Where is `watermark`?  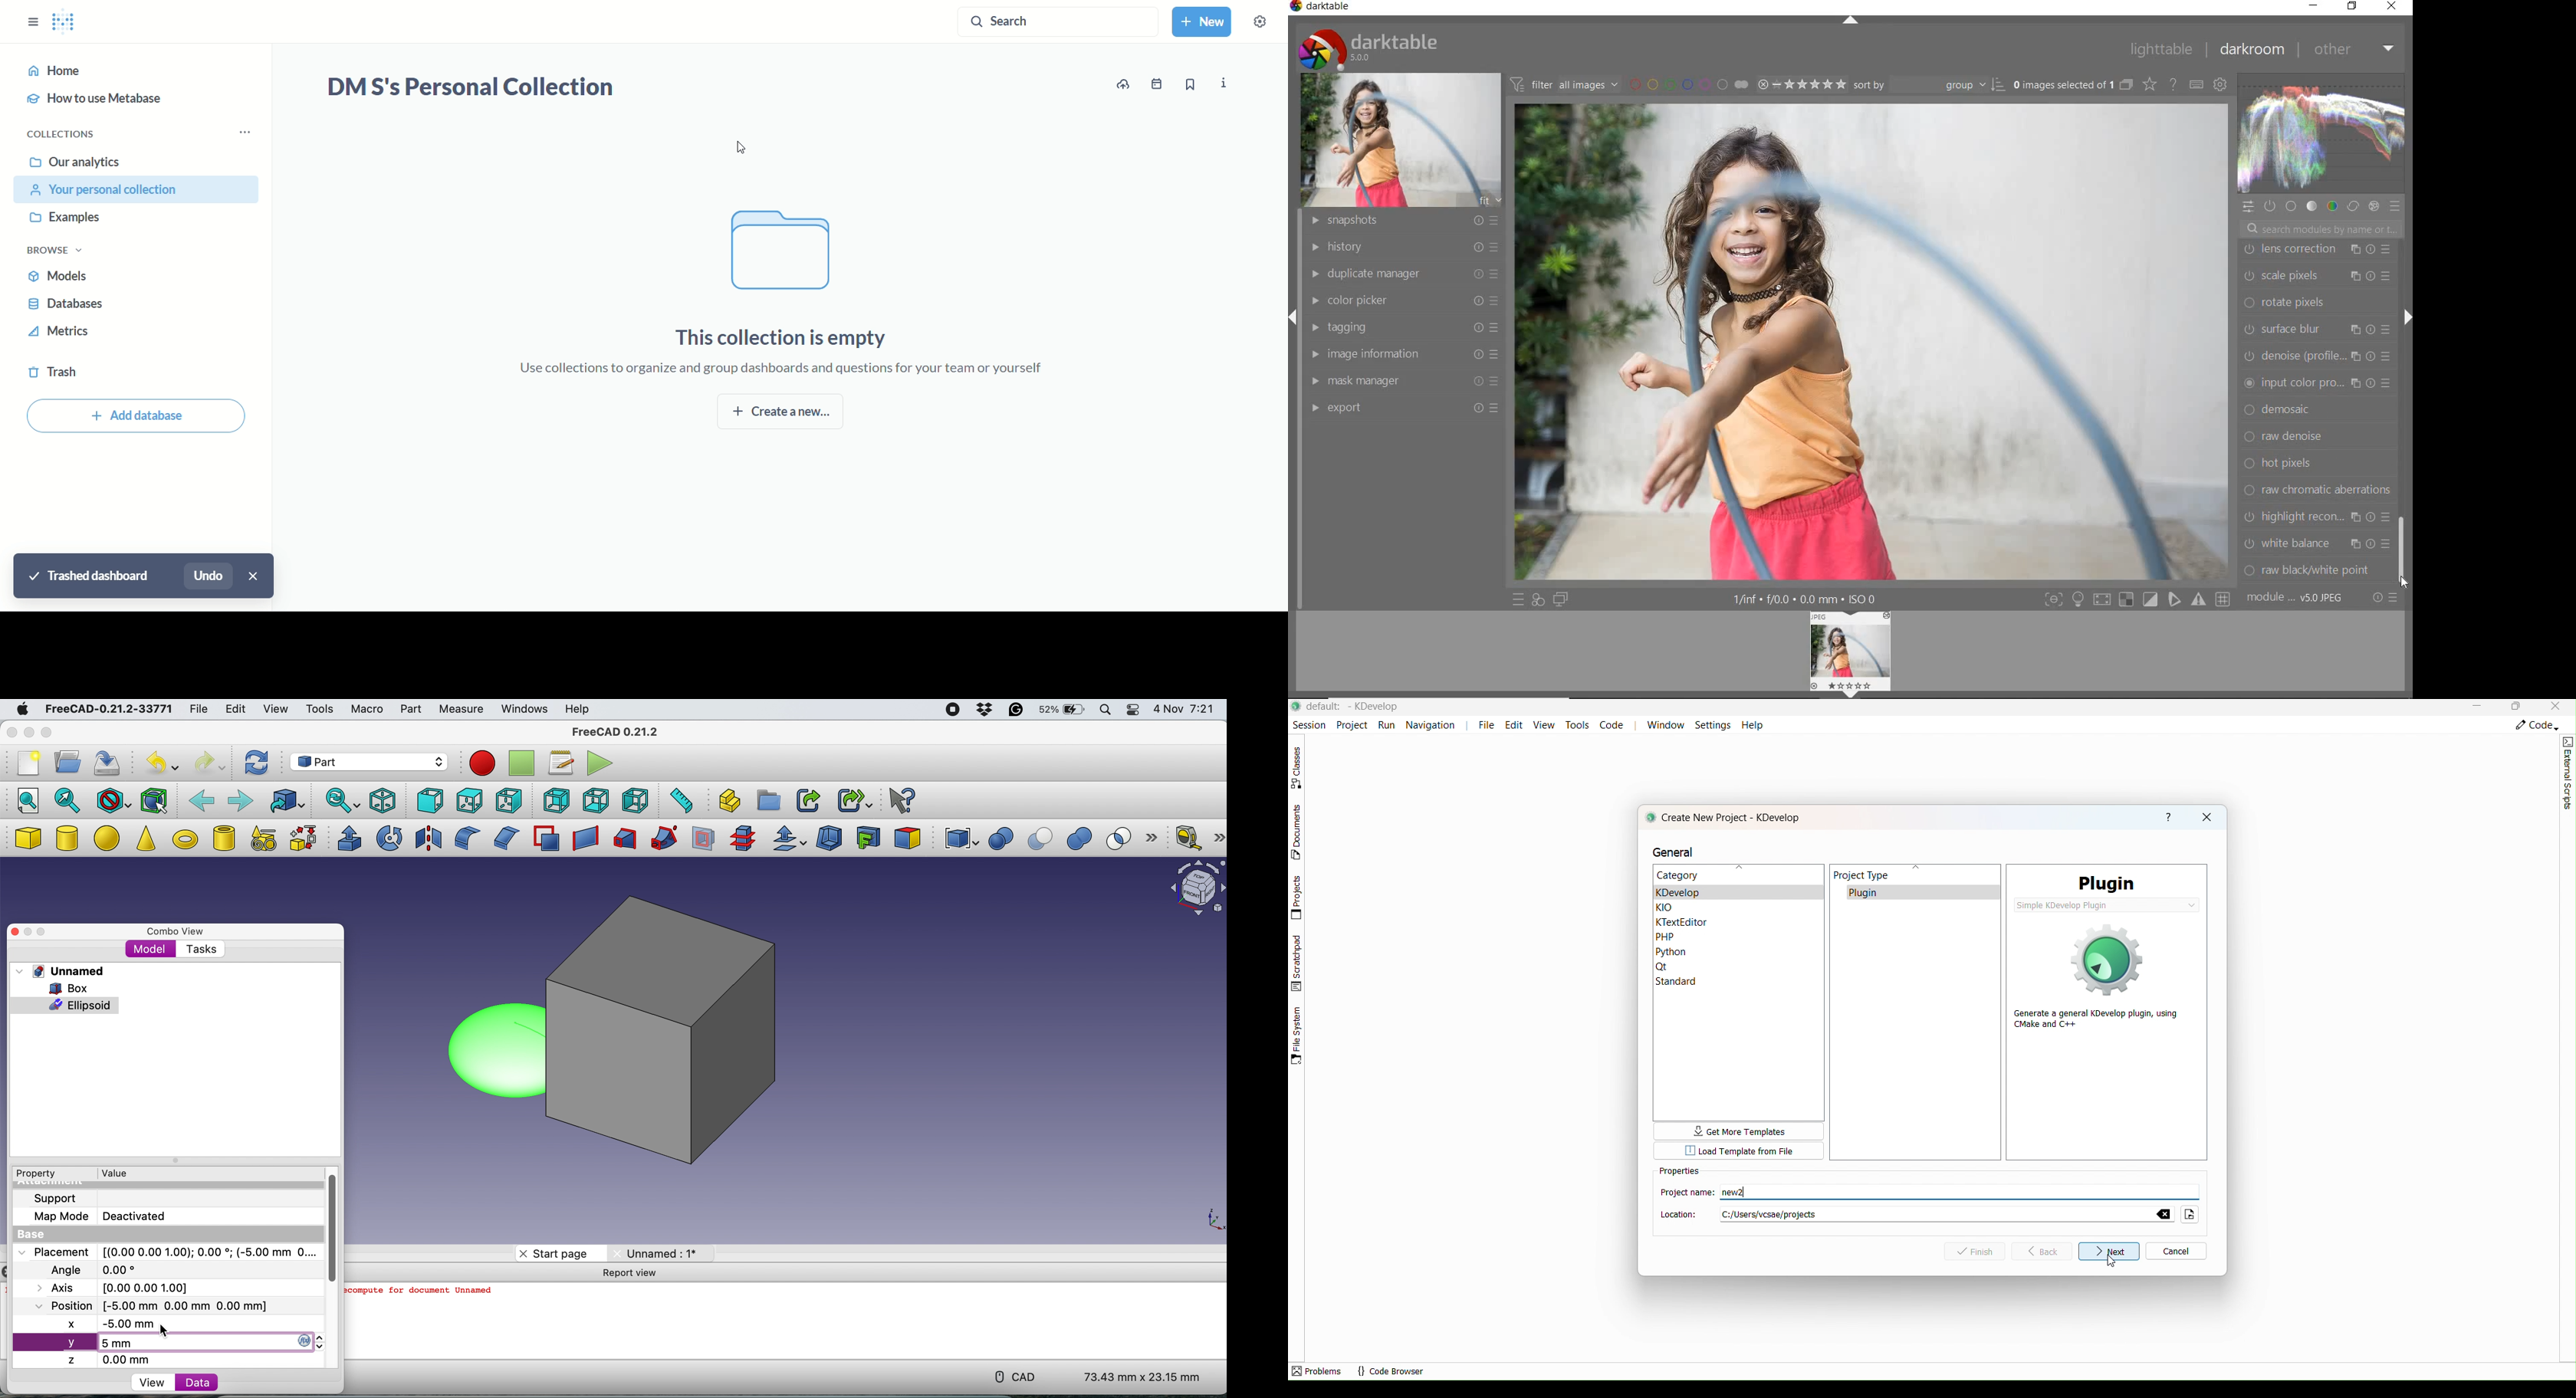
watermark is located at coordinates (2318, 252).